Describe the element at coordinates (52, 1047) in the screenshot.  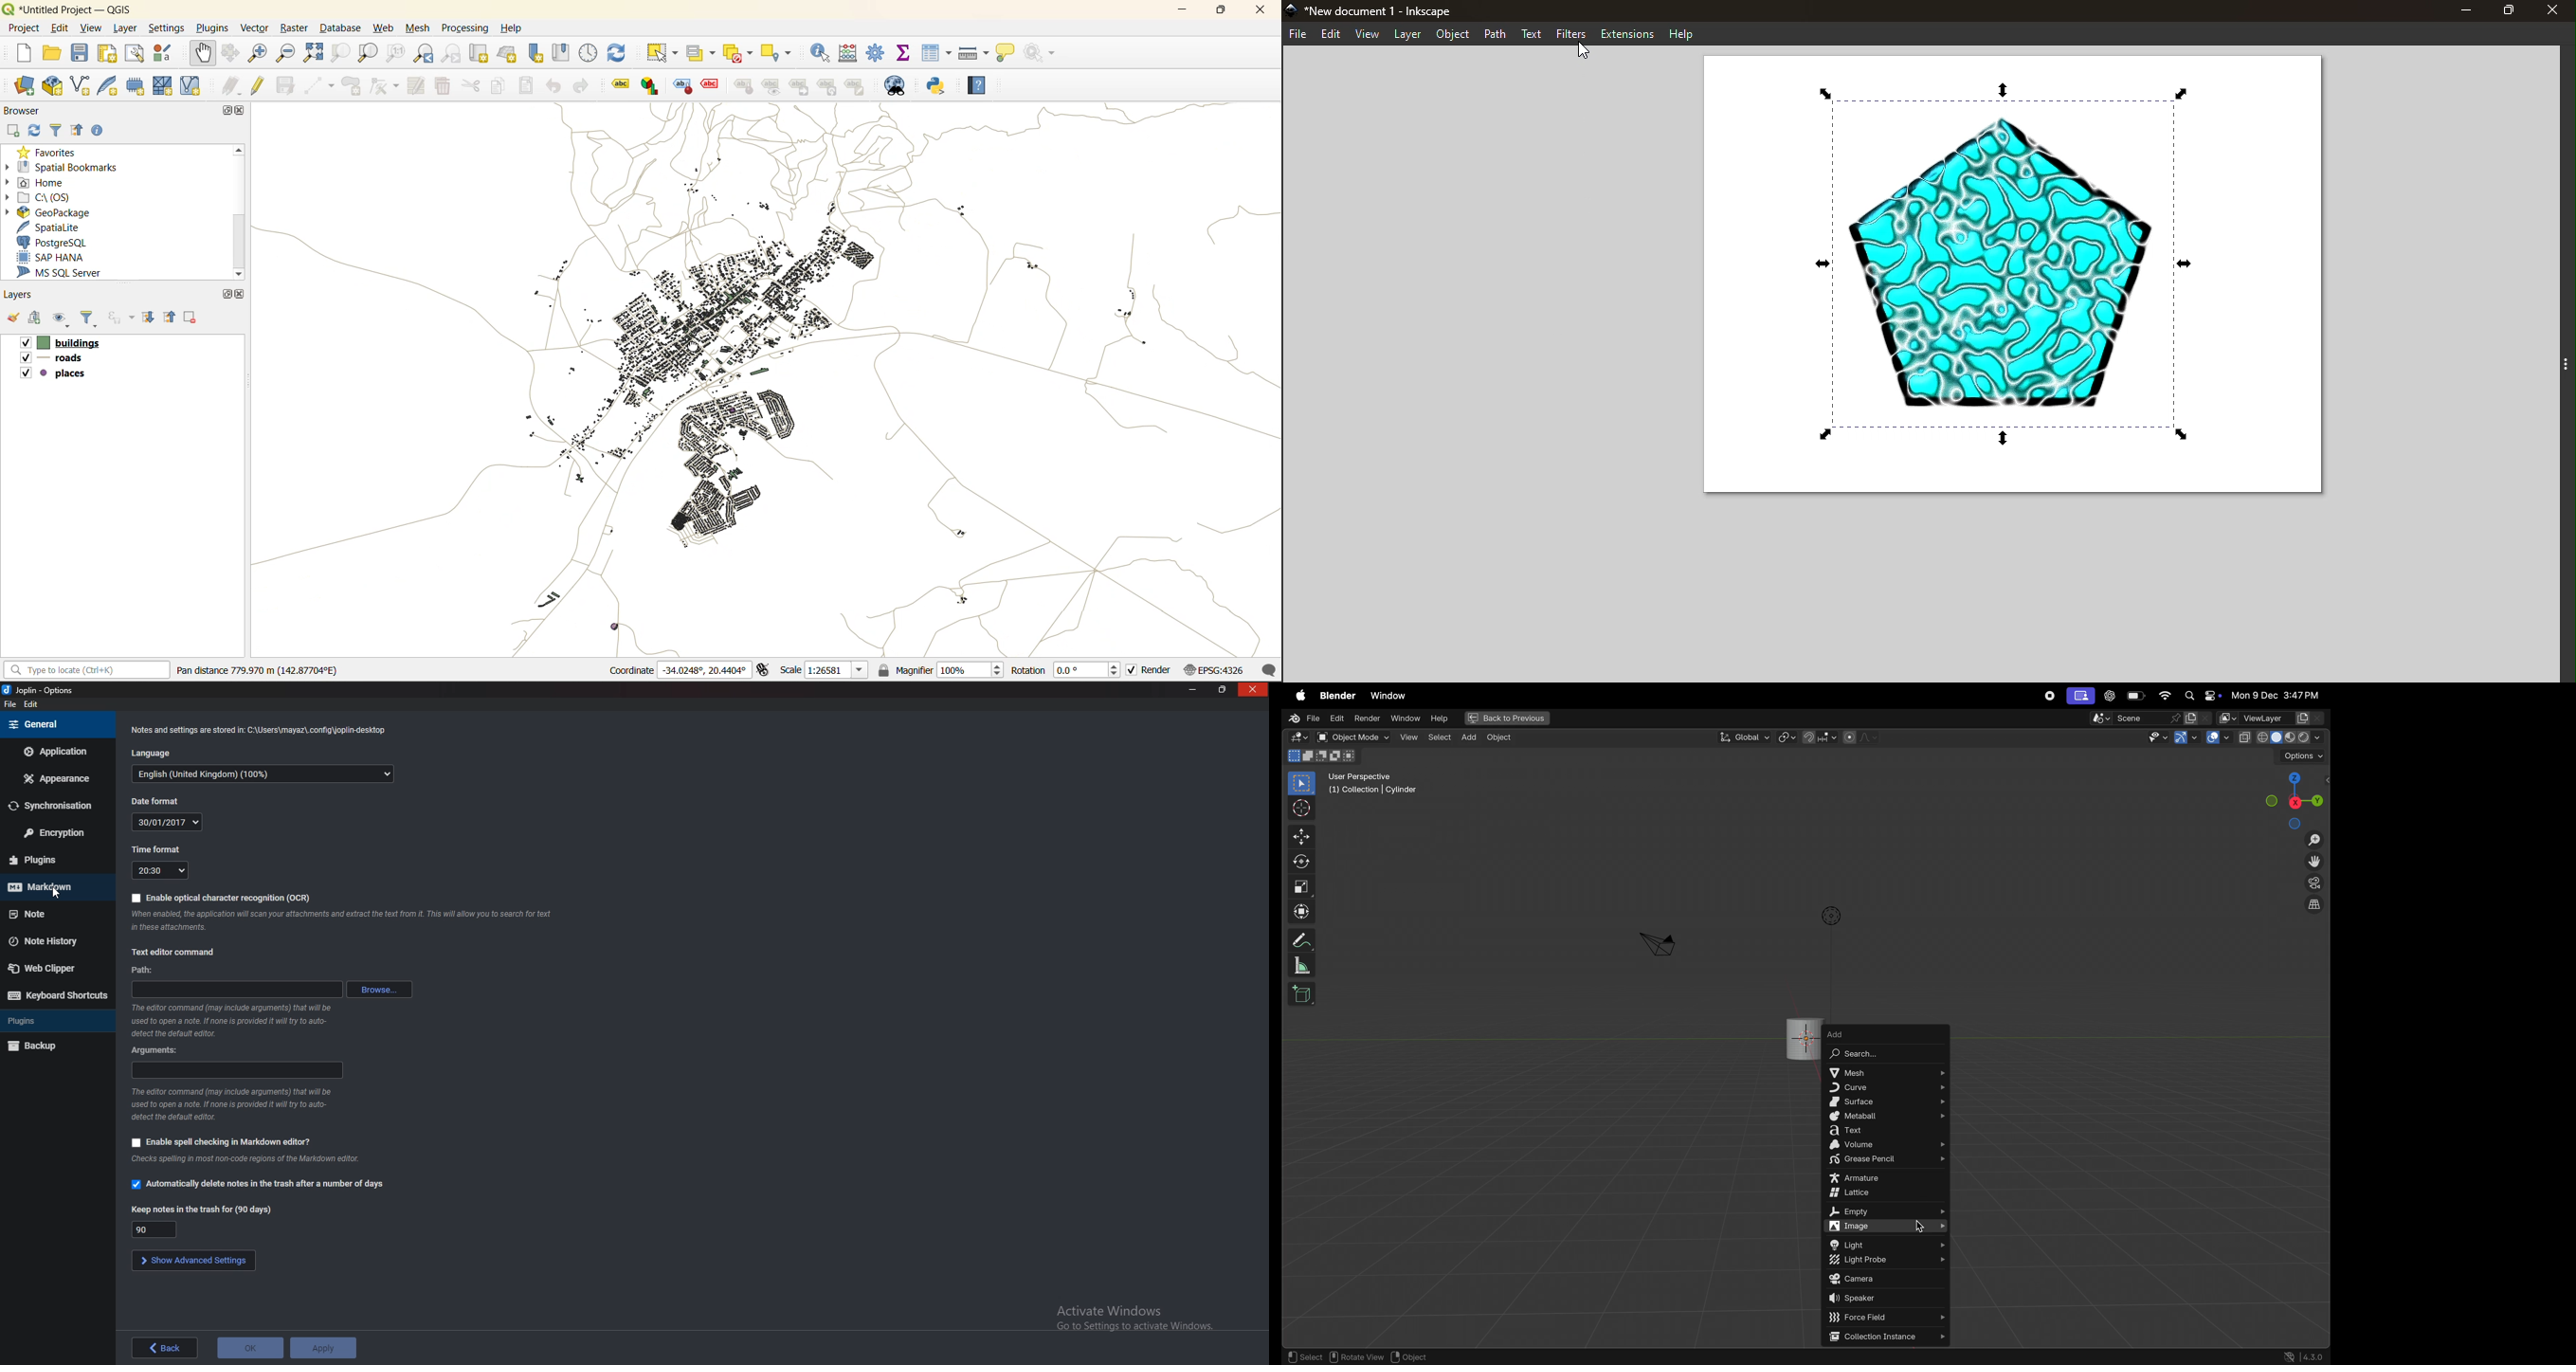
I see `Back up` at that location.